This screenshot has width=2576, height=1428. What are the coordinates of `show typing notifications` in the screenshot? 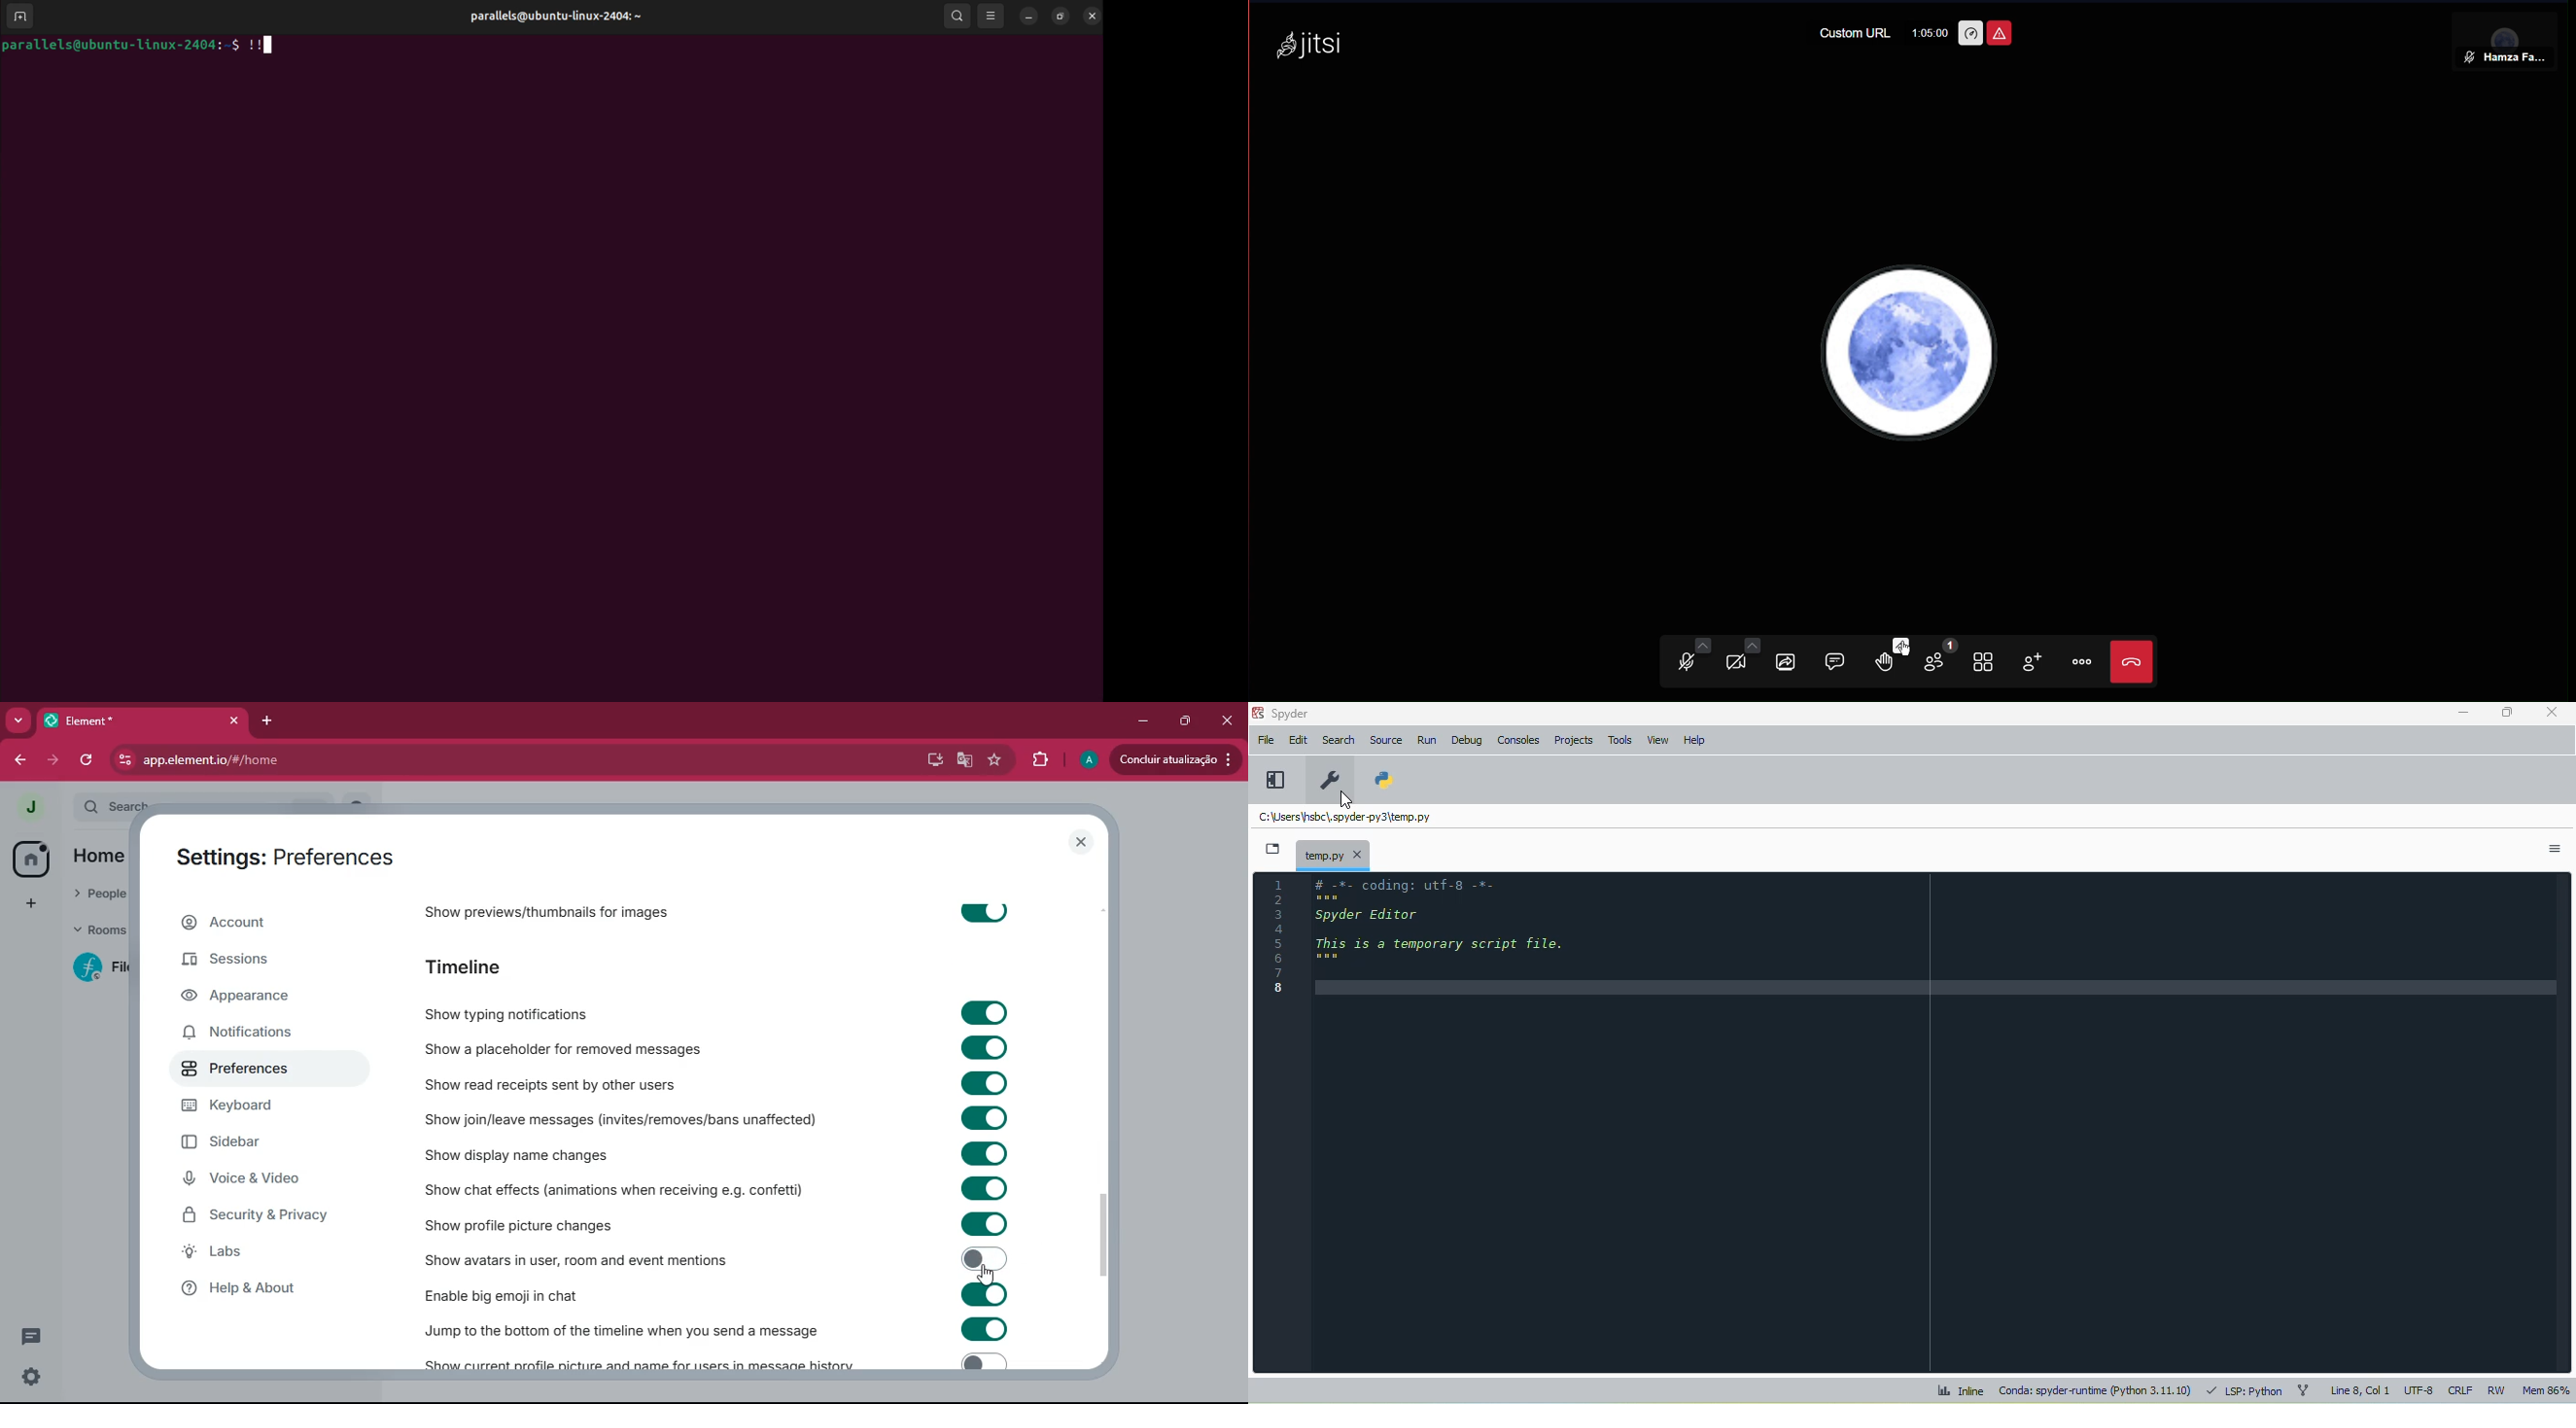 It's located at (549, 1009).